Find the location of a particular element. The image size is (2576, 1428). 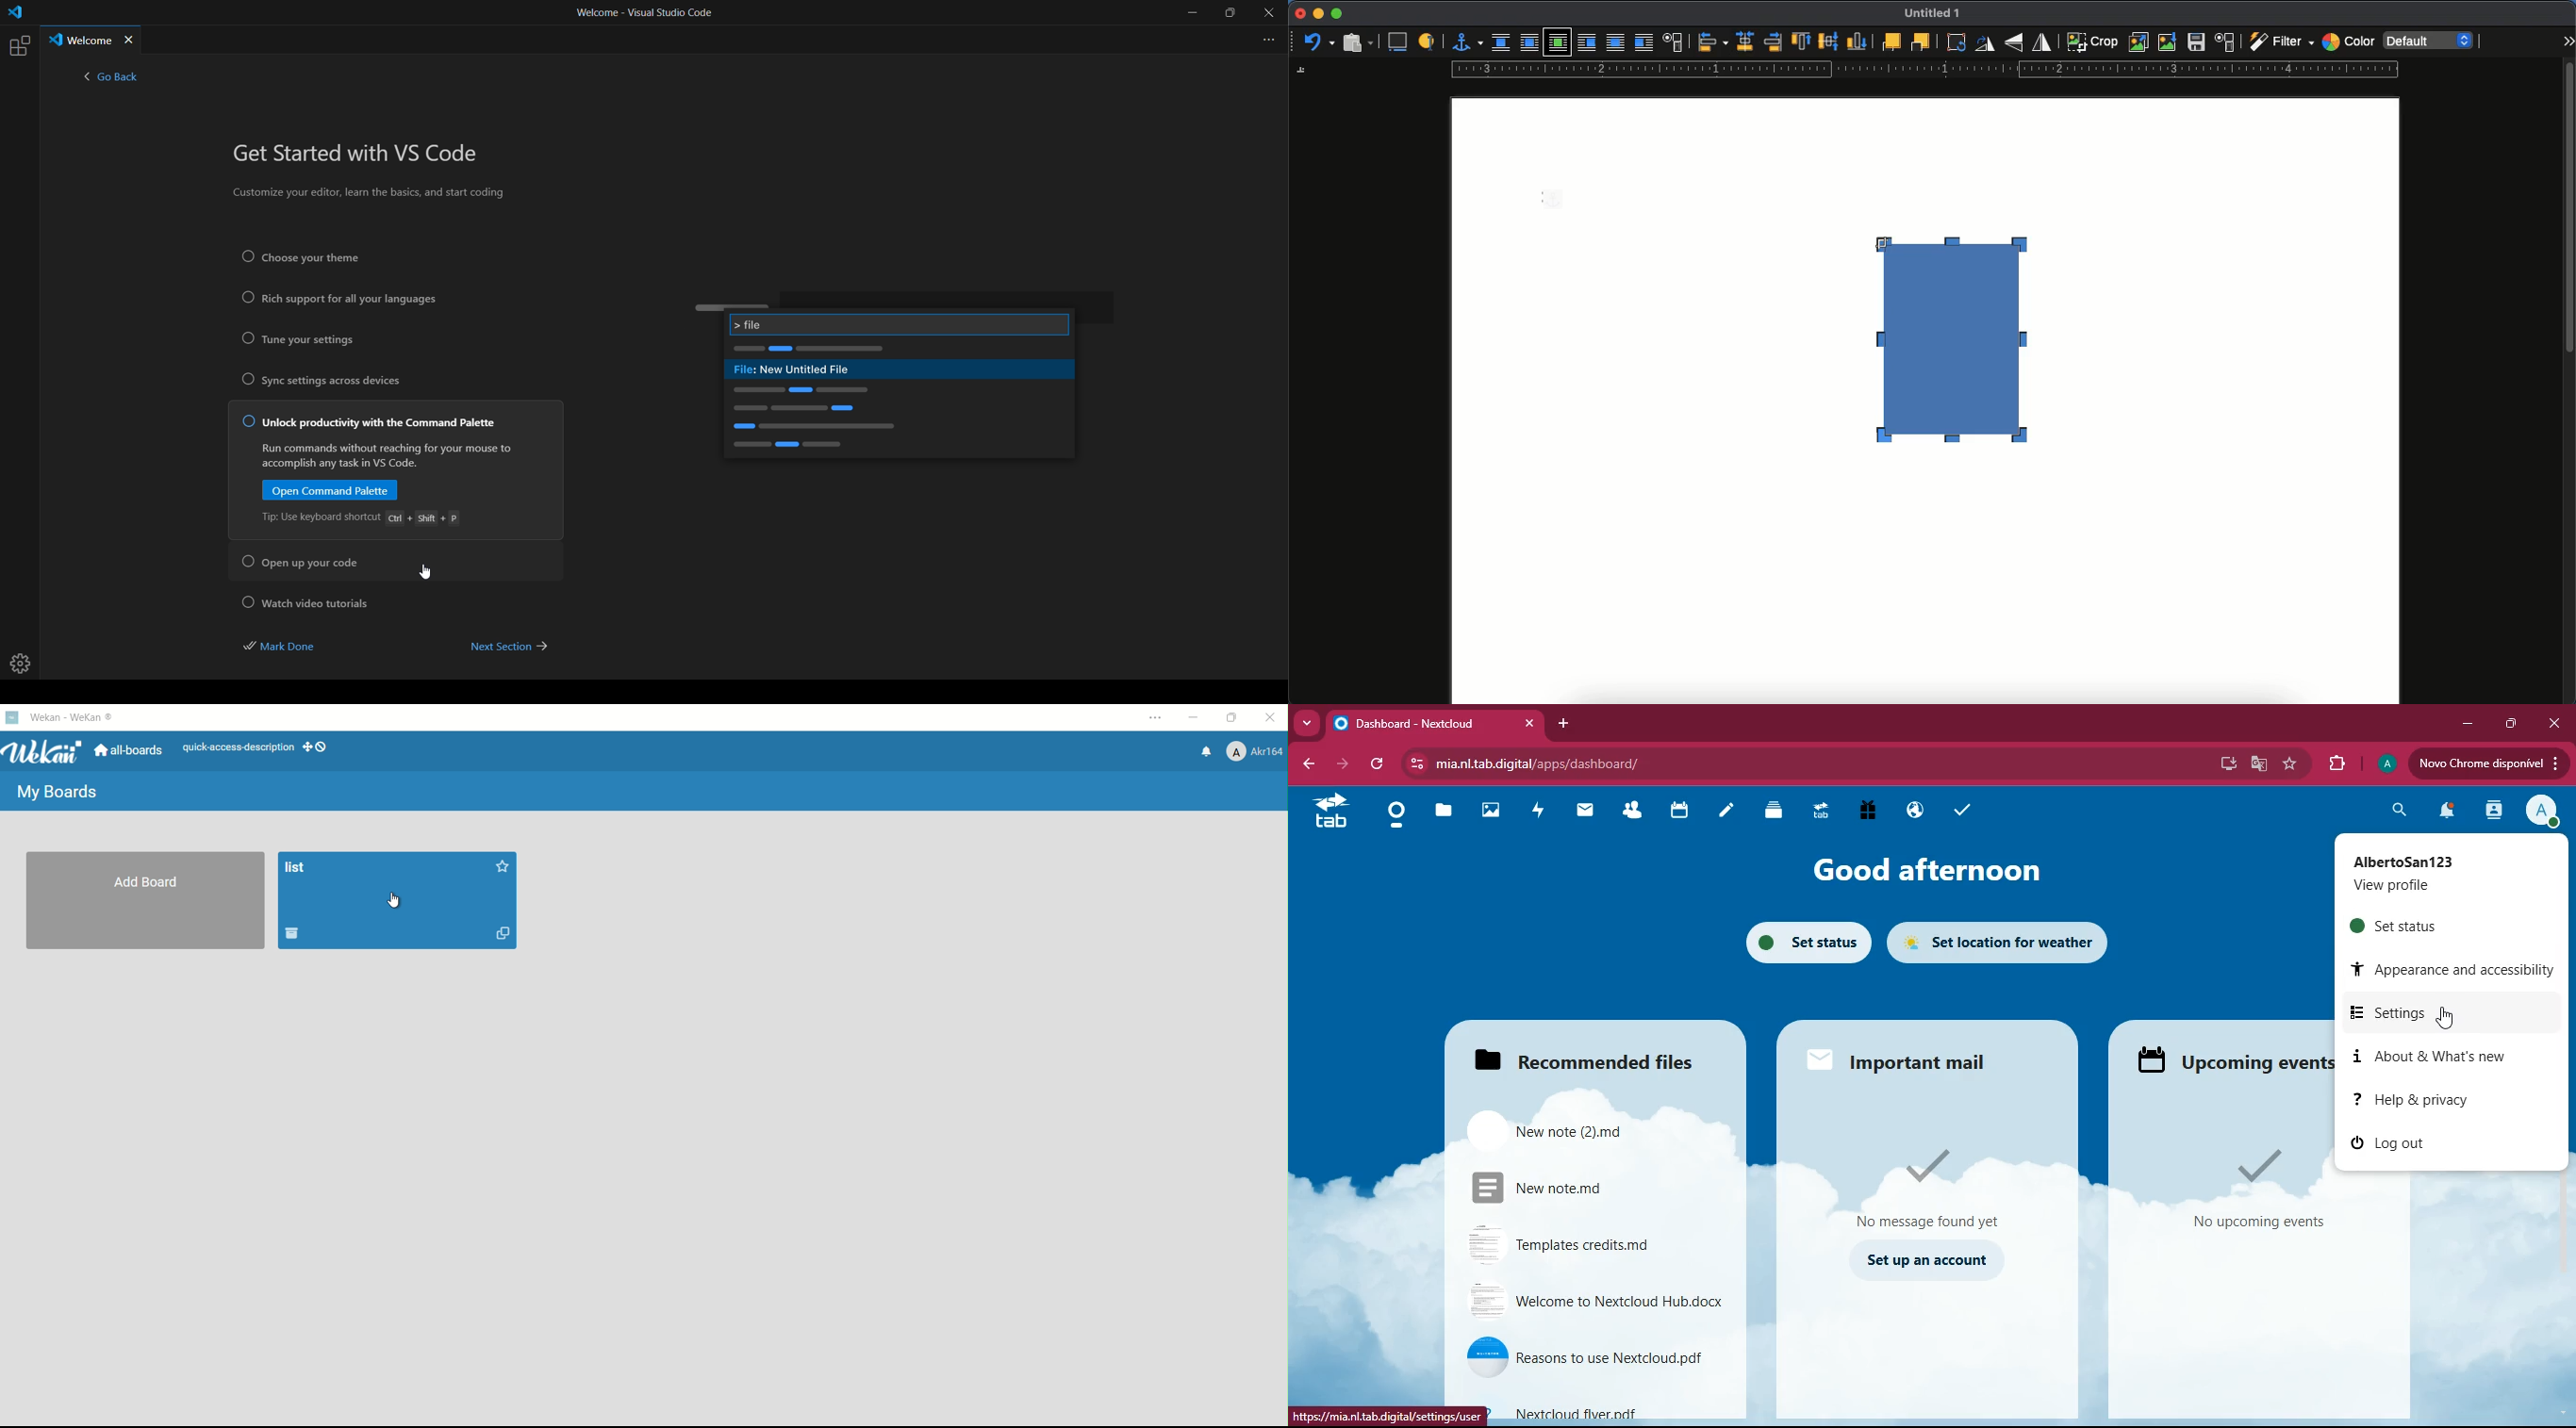

top to anchor is located at coordinates (1801, 43).